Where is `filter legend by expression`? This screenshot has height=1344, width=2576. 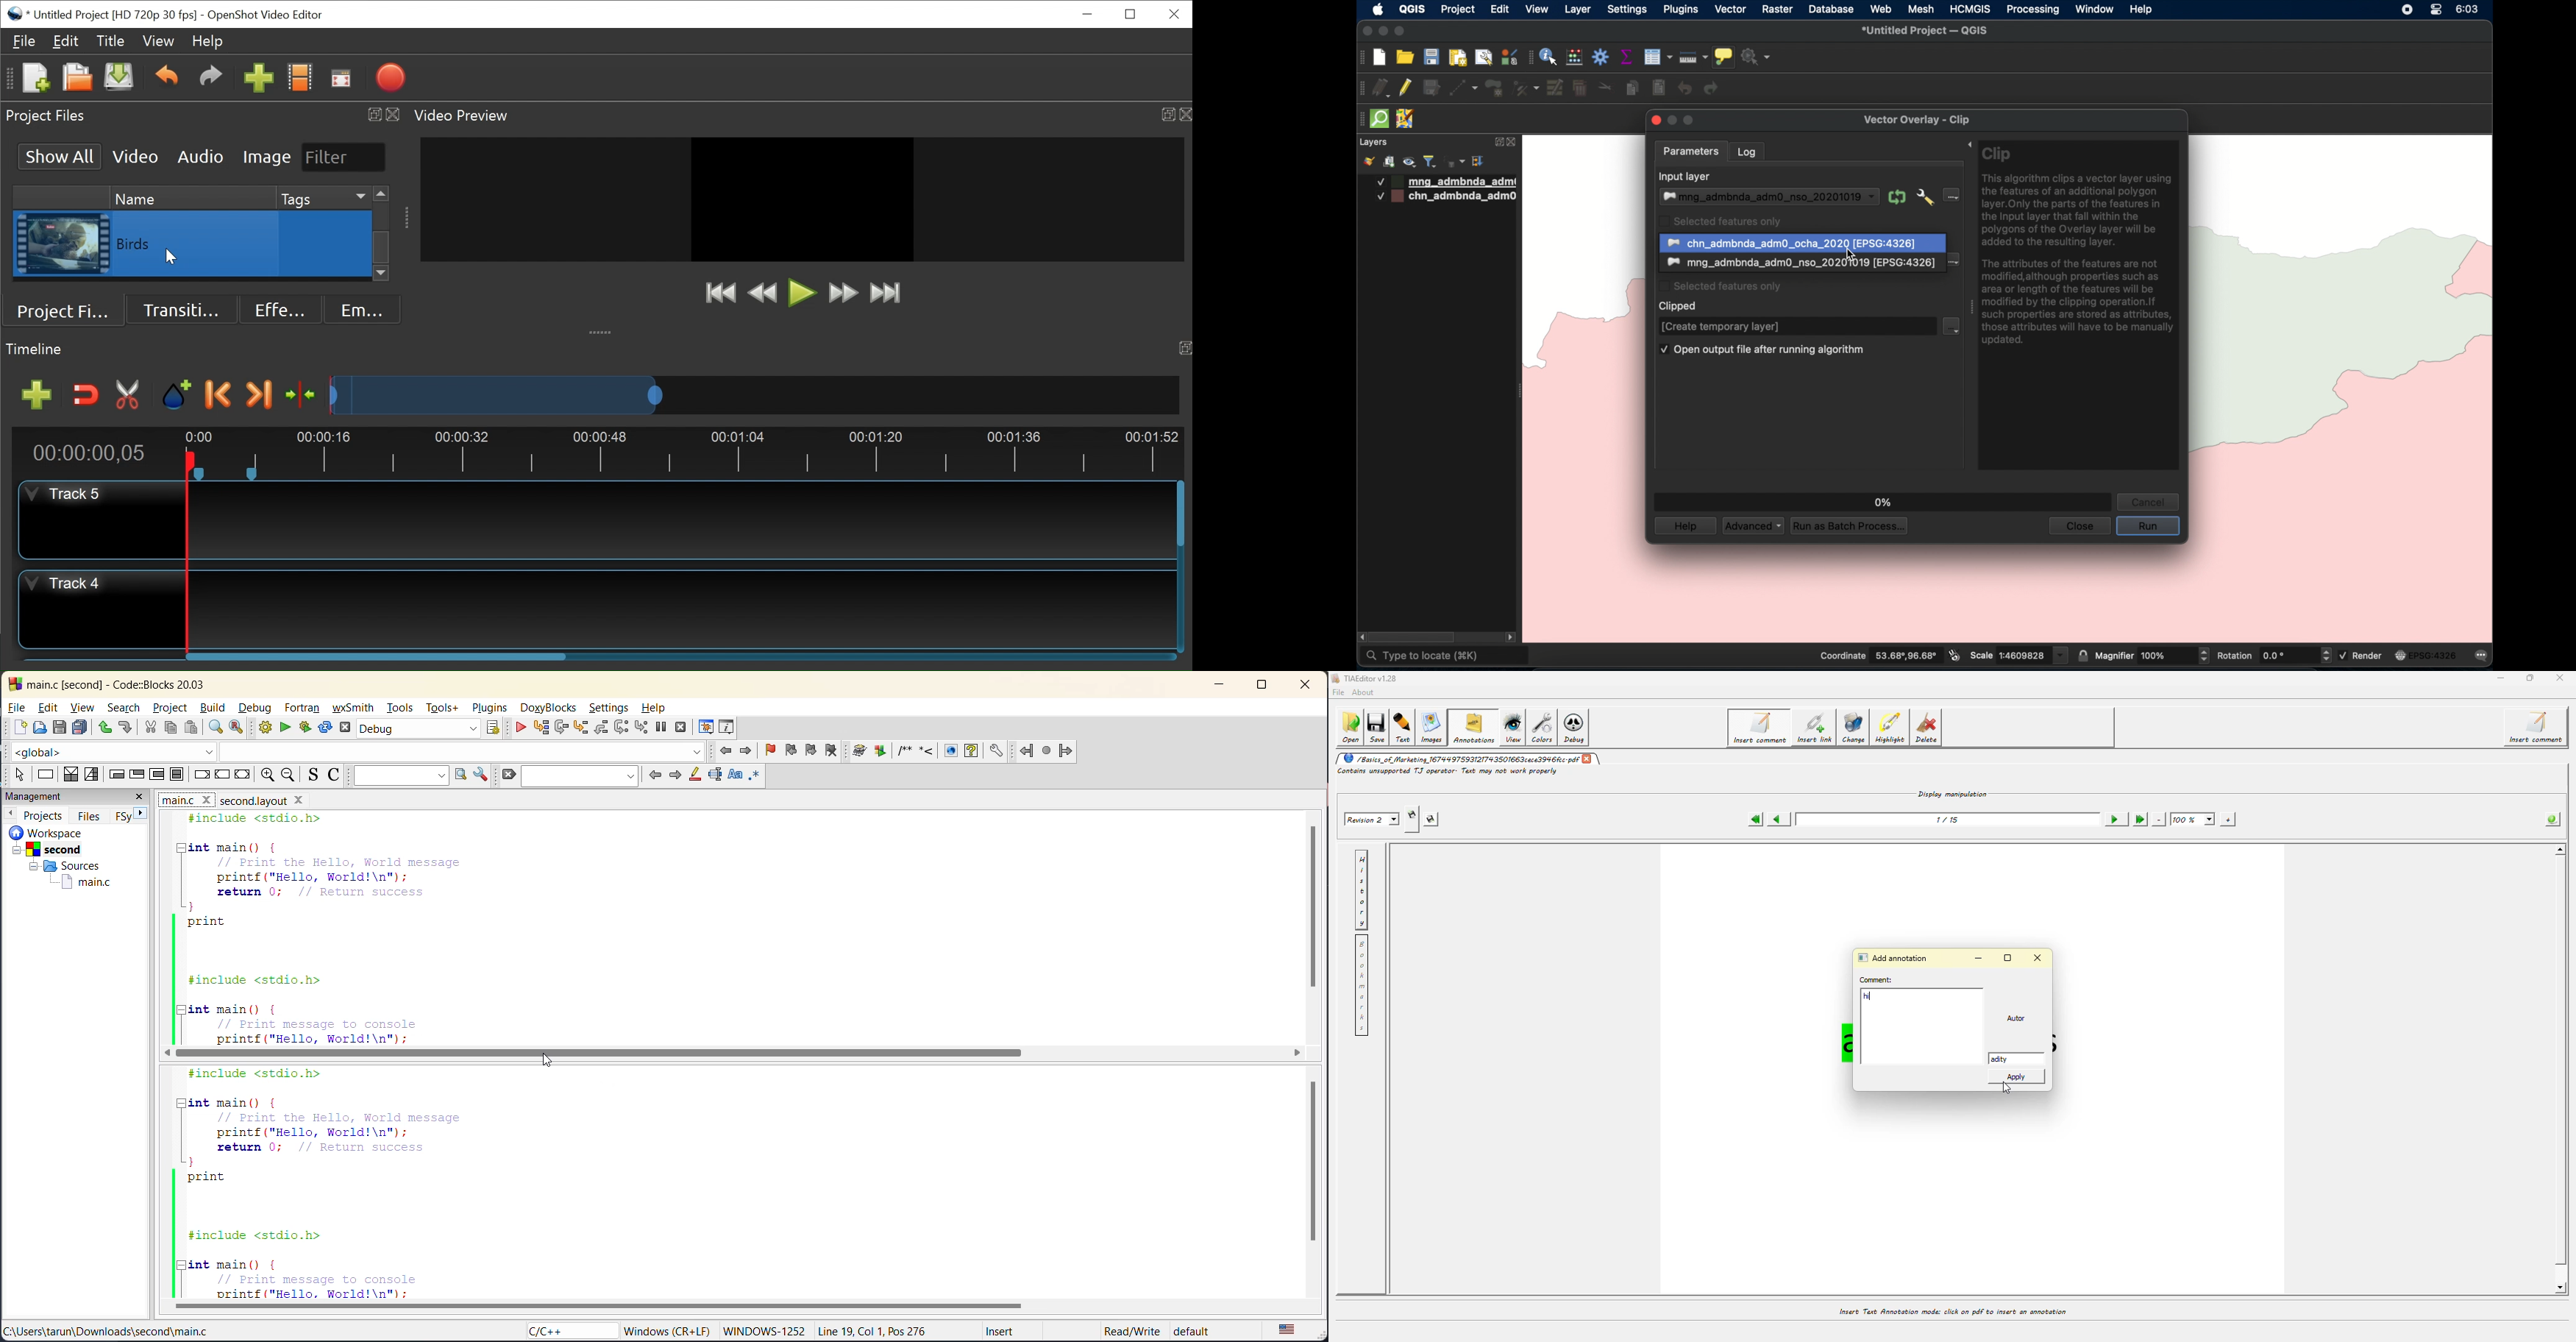 filter legend by expression is located at coordinates (1455, 162).